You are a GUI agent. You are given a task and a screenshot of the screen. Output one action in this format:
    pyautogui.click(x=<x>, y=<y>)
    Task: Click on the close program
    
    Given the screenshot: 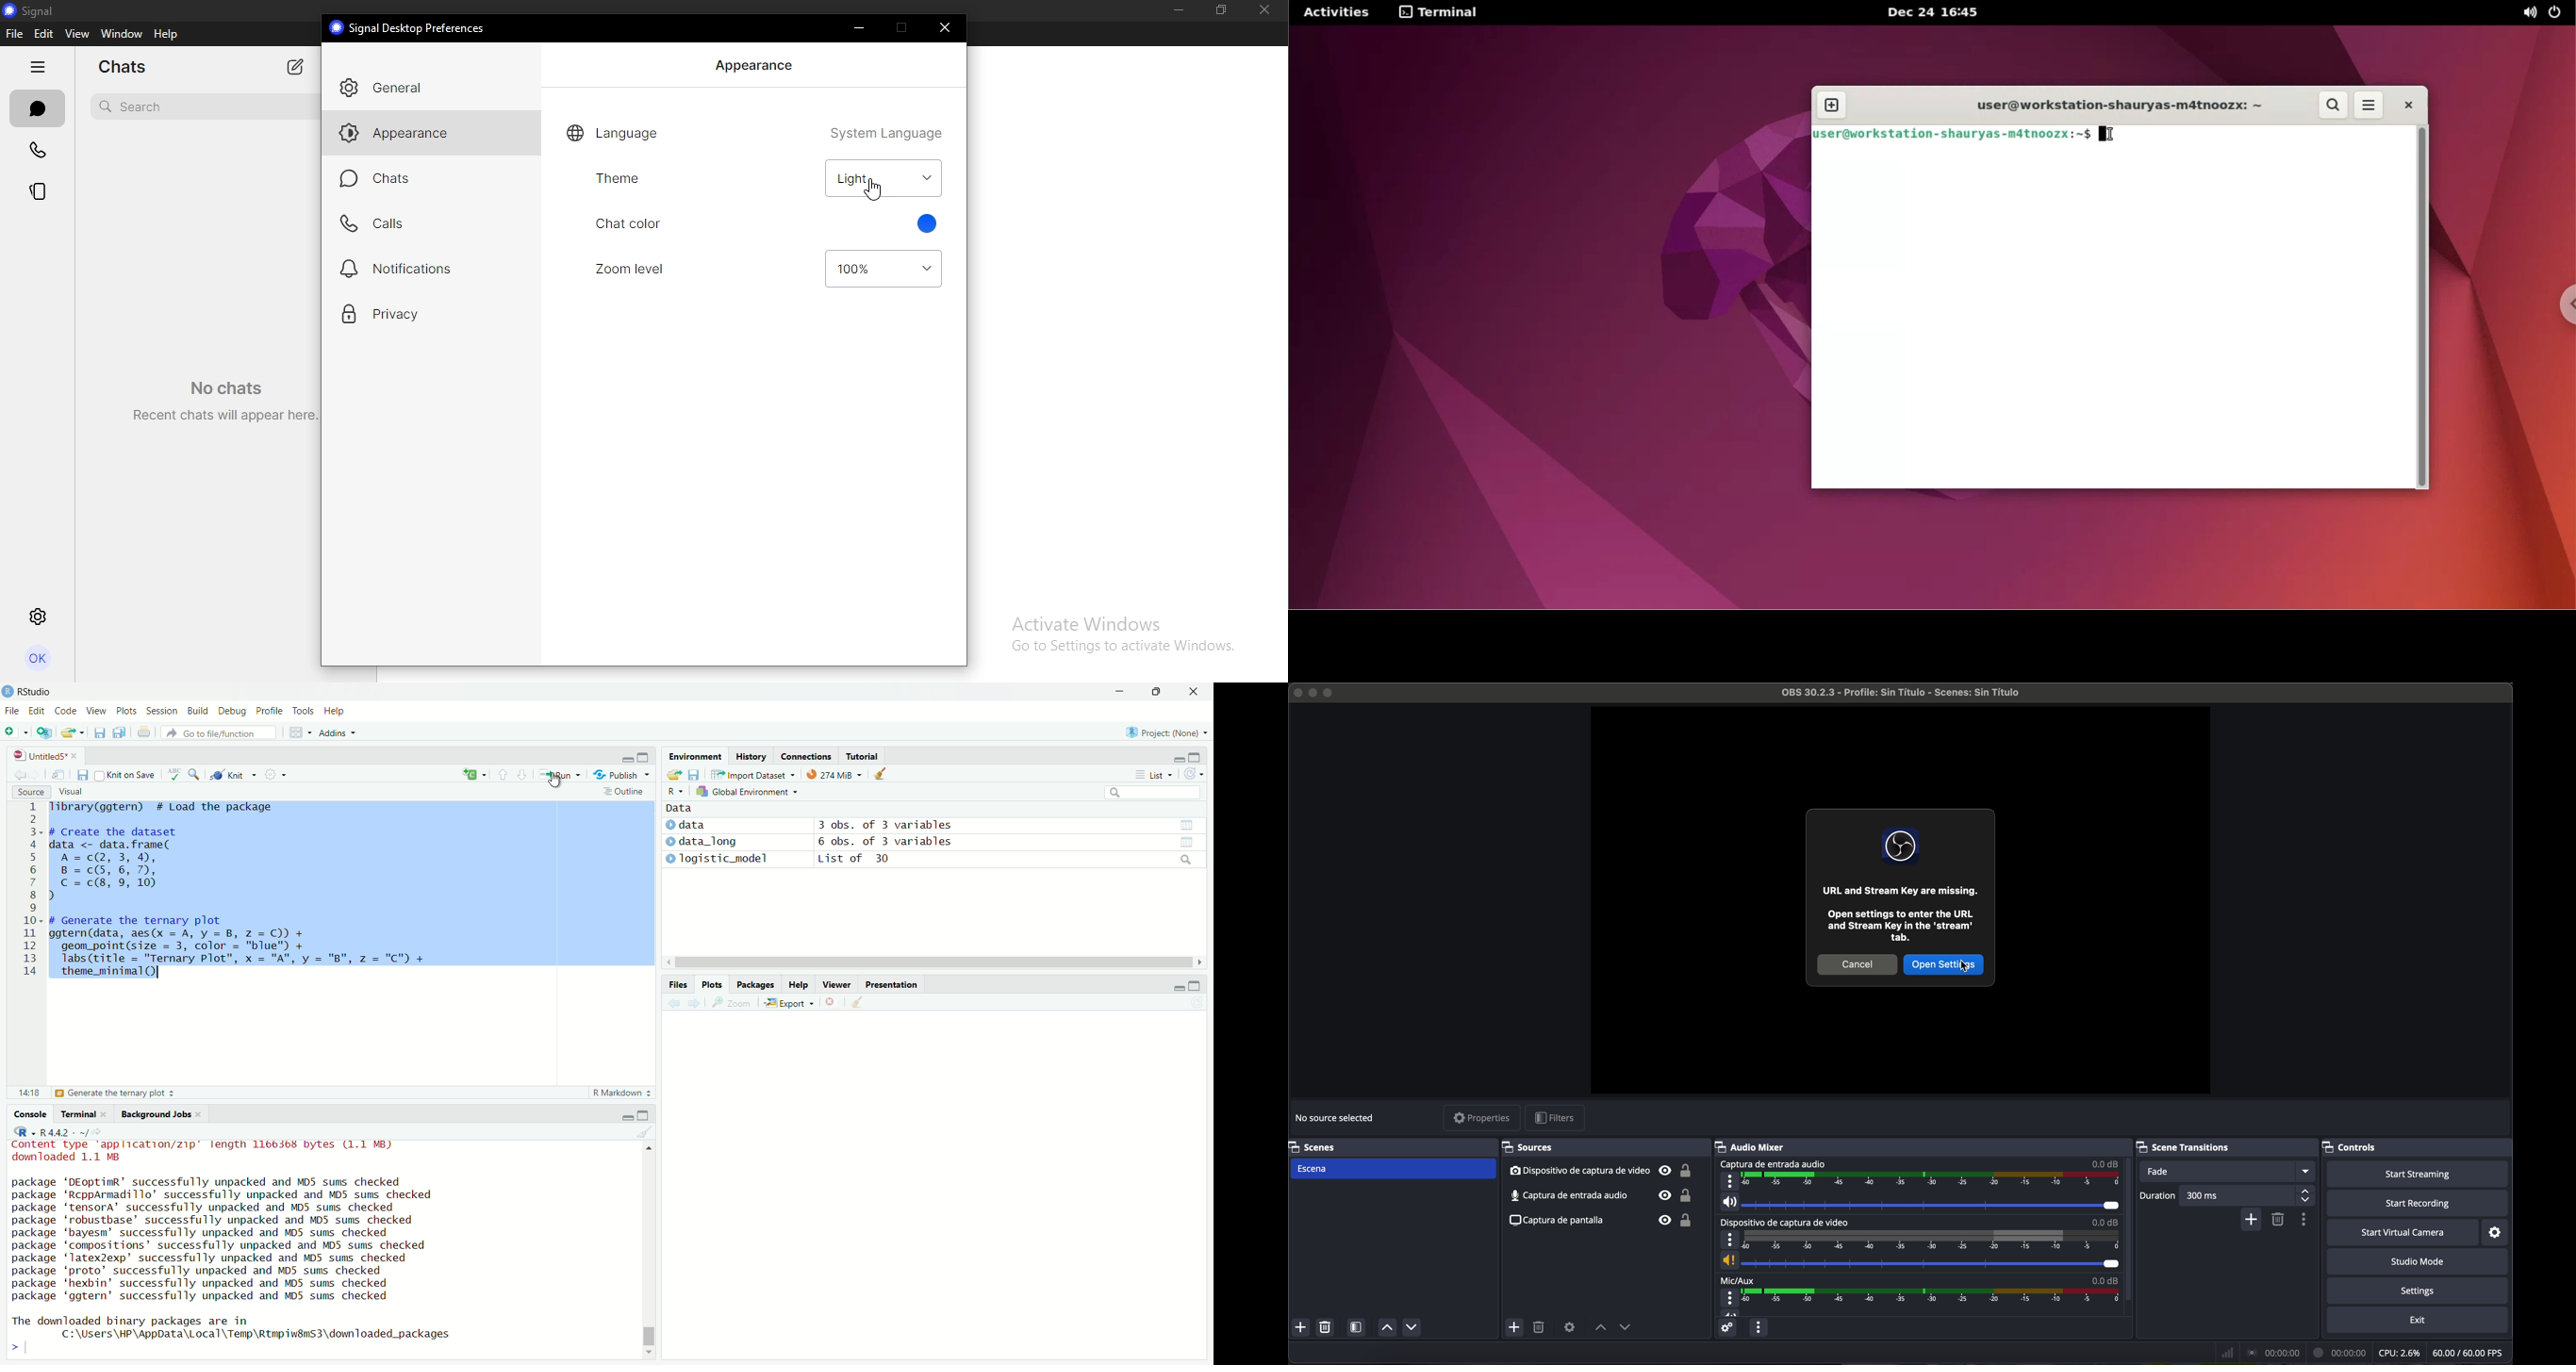 What is the action you would take?
    pyautogui.click(x=1296, y=691)
    